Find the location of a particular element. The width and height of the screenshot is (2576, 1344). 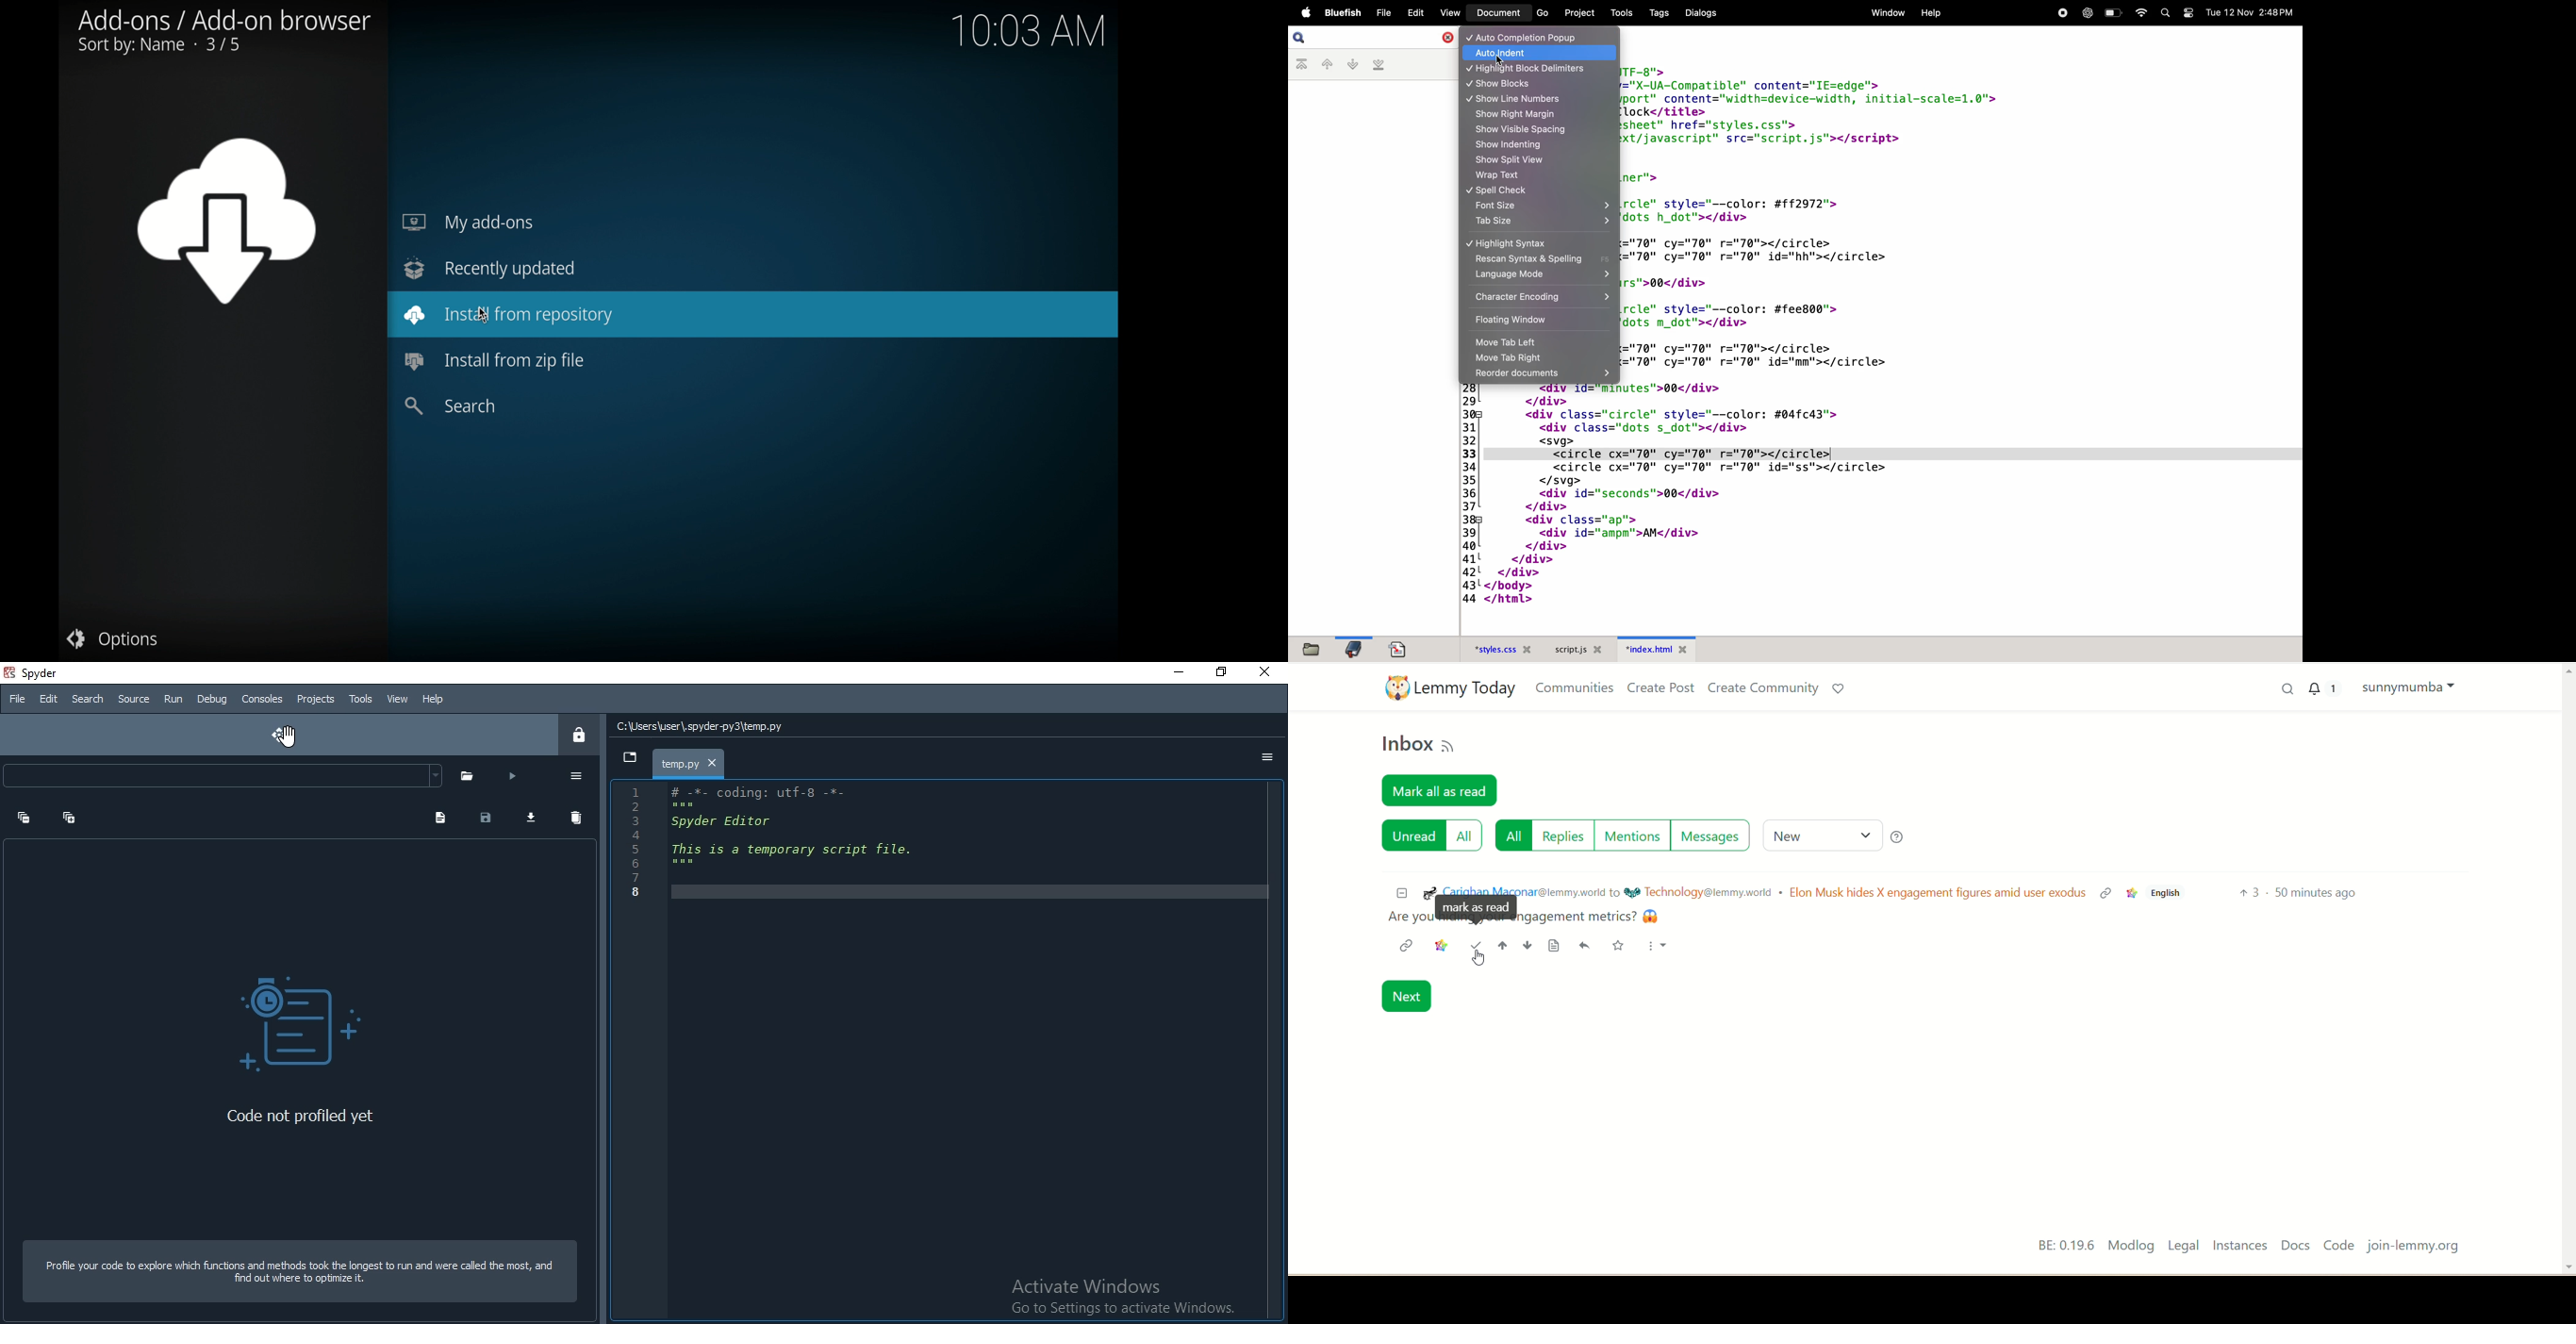

mark all as read is located at coordinates (1442, 789).